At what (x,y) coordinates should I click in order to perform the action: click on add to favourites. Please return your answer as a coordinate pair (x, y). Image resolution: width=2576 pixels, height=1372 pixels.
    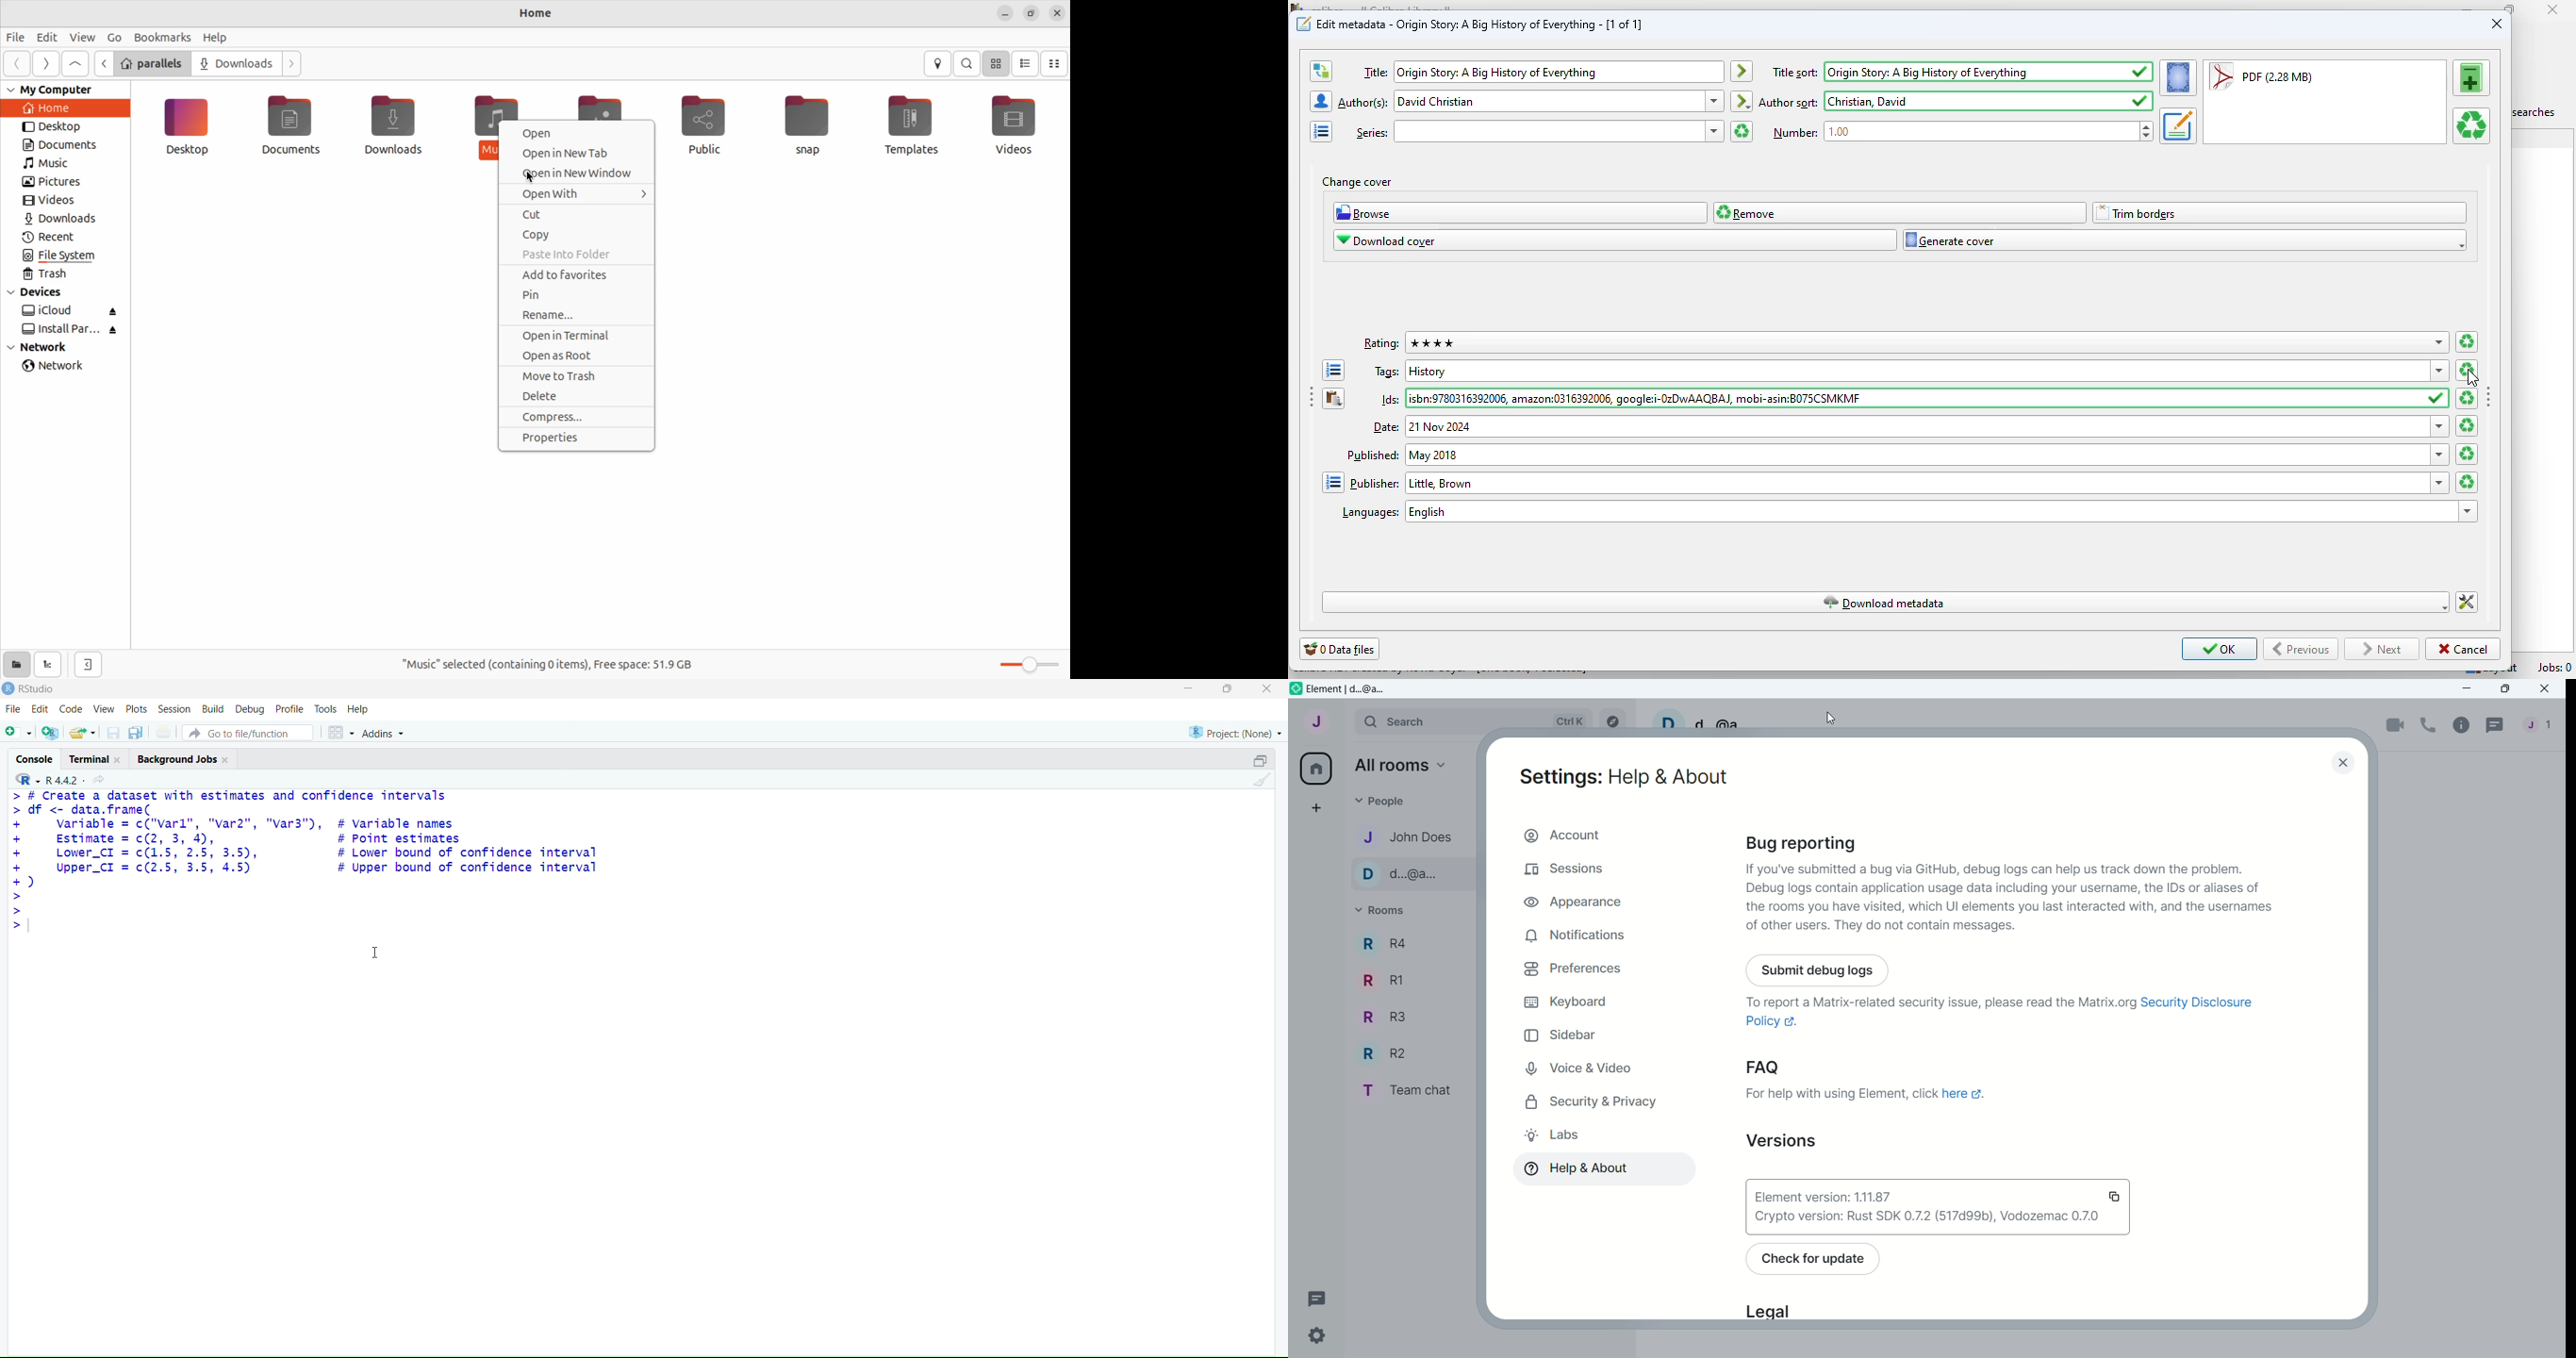
    Looking at the image, I should click on (574, 274).